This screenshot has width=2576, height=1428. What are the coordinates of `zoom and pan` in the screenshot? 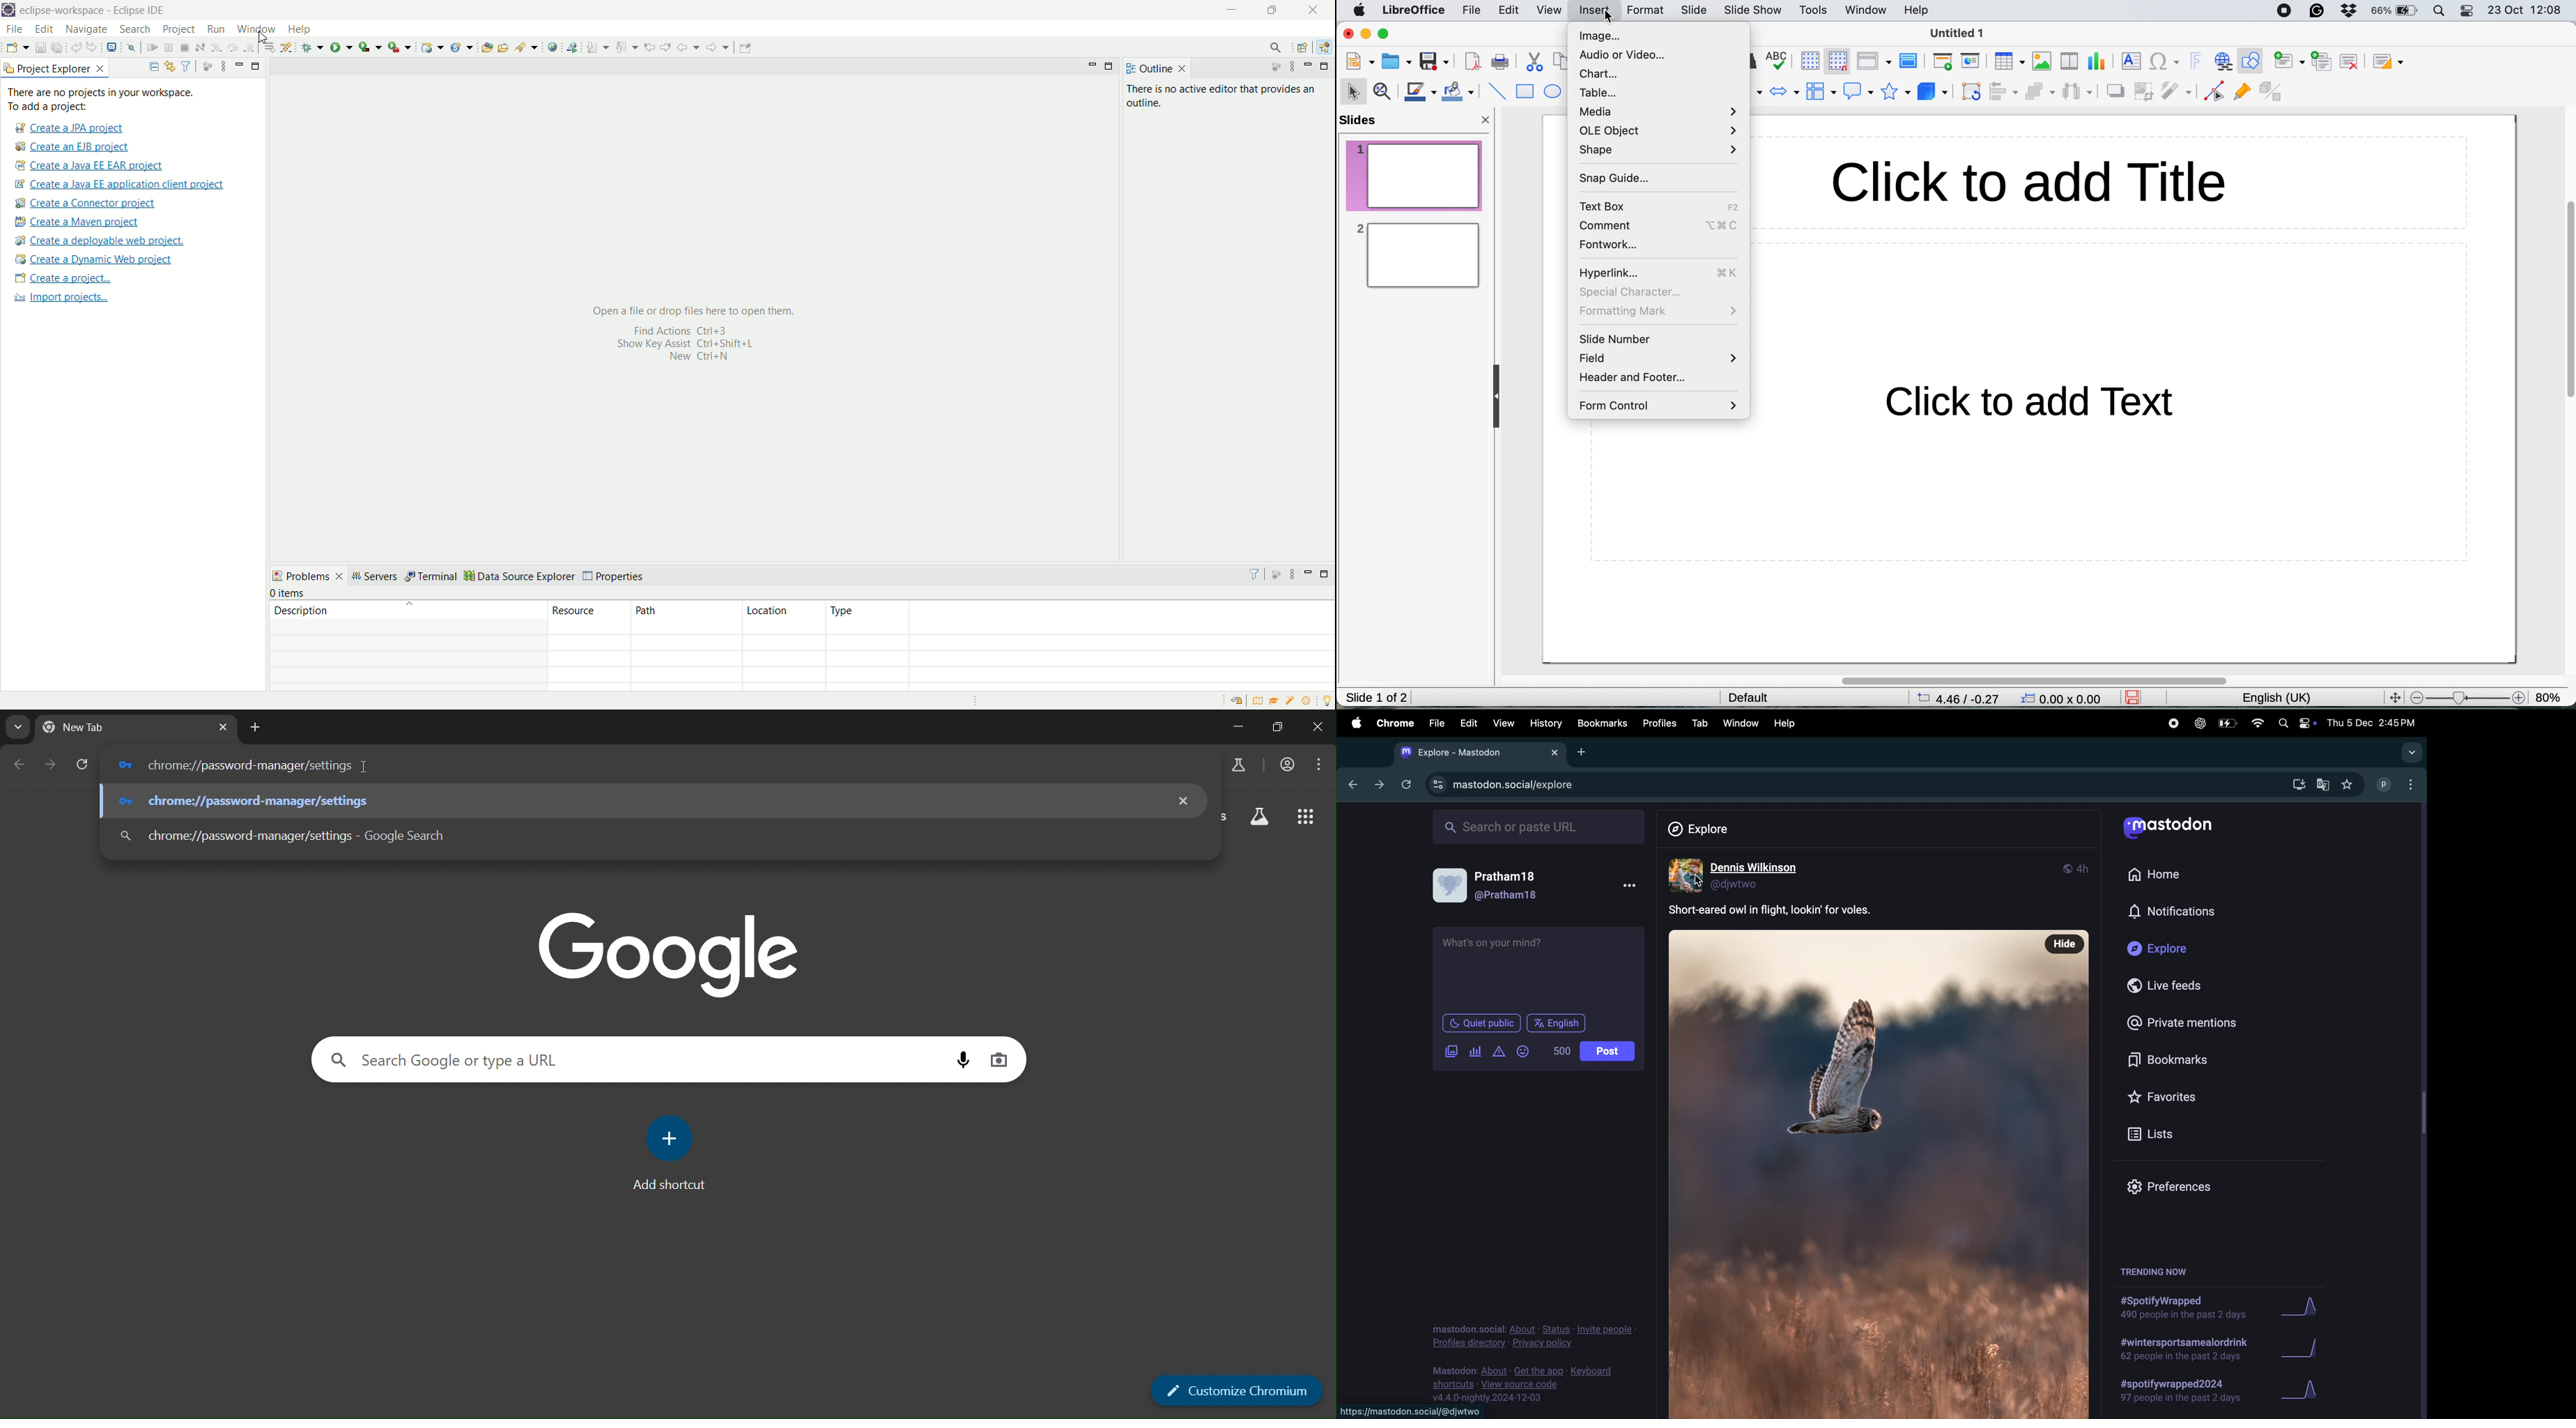 It's located at (1384, 93).